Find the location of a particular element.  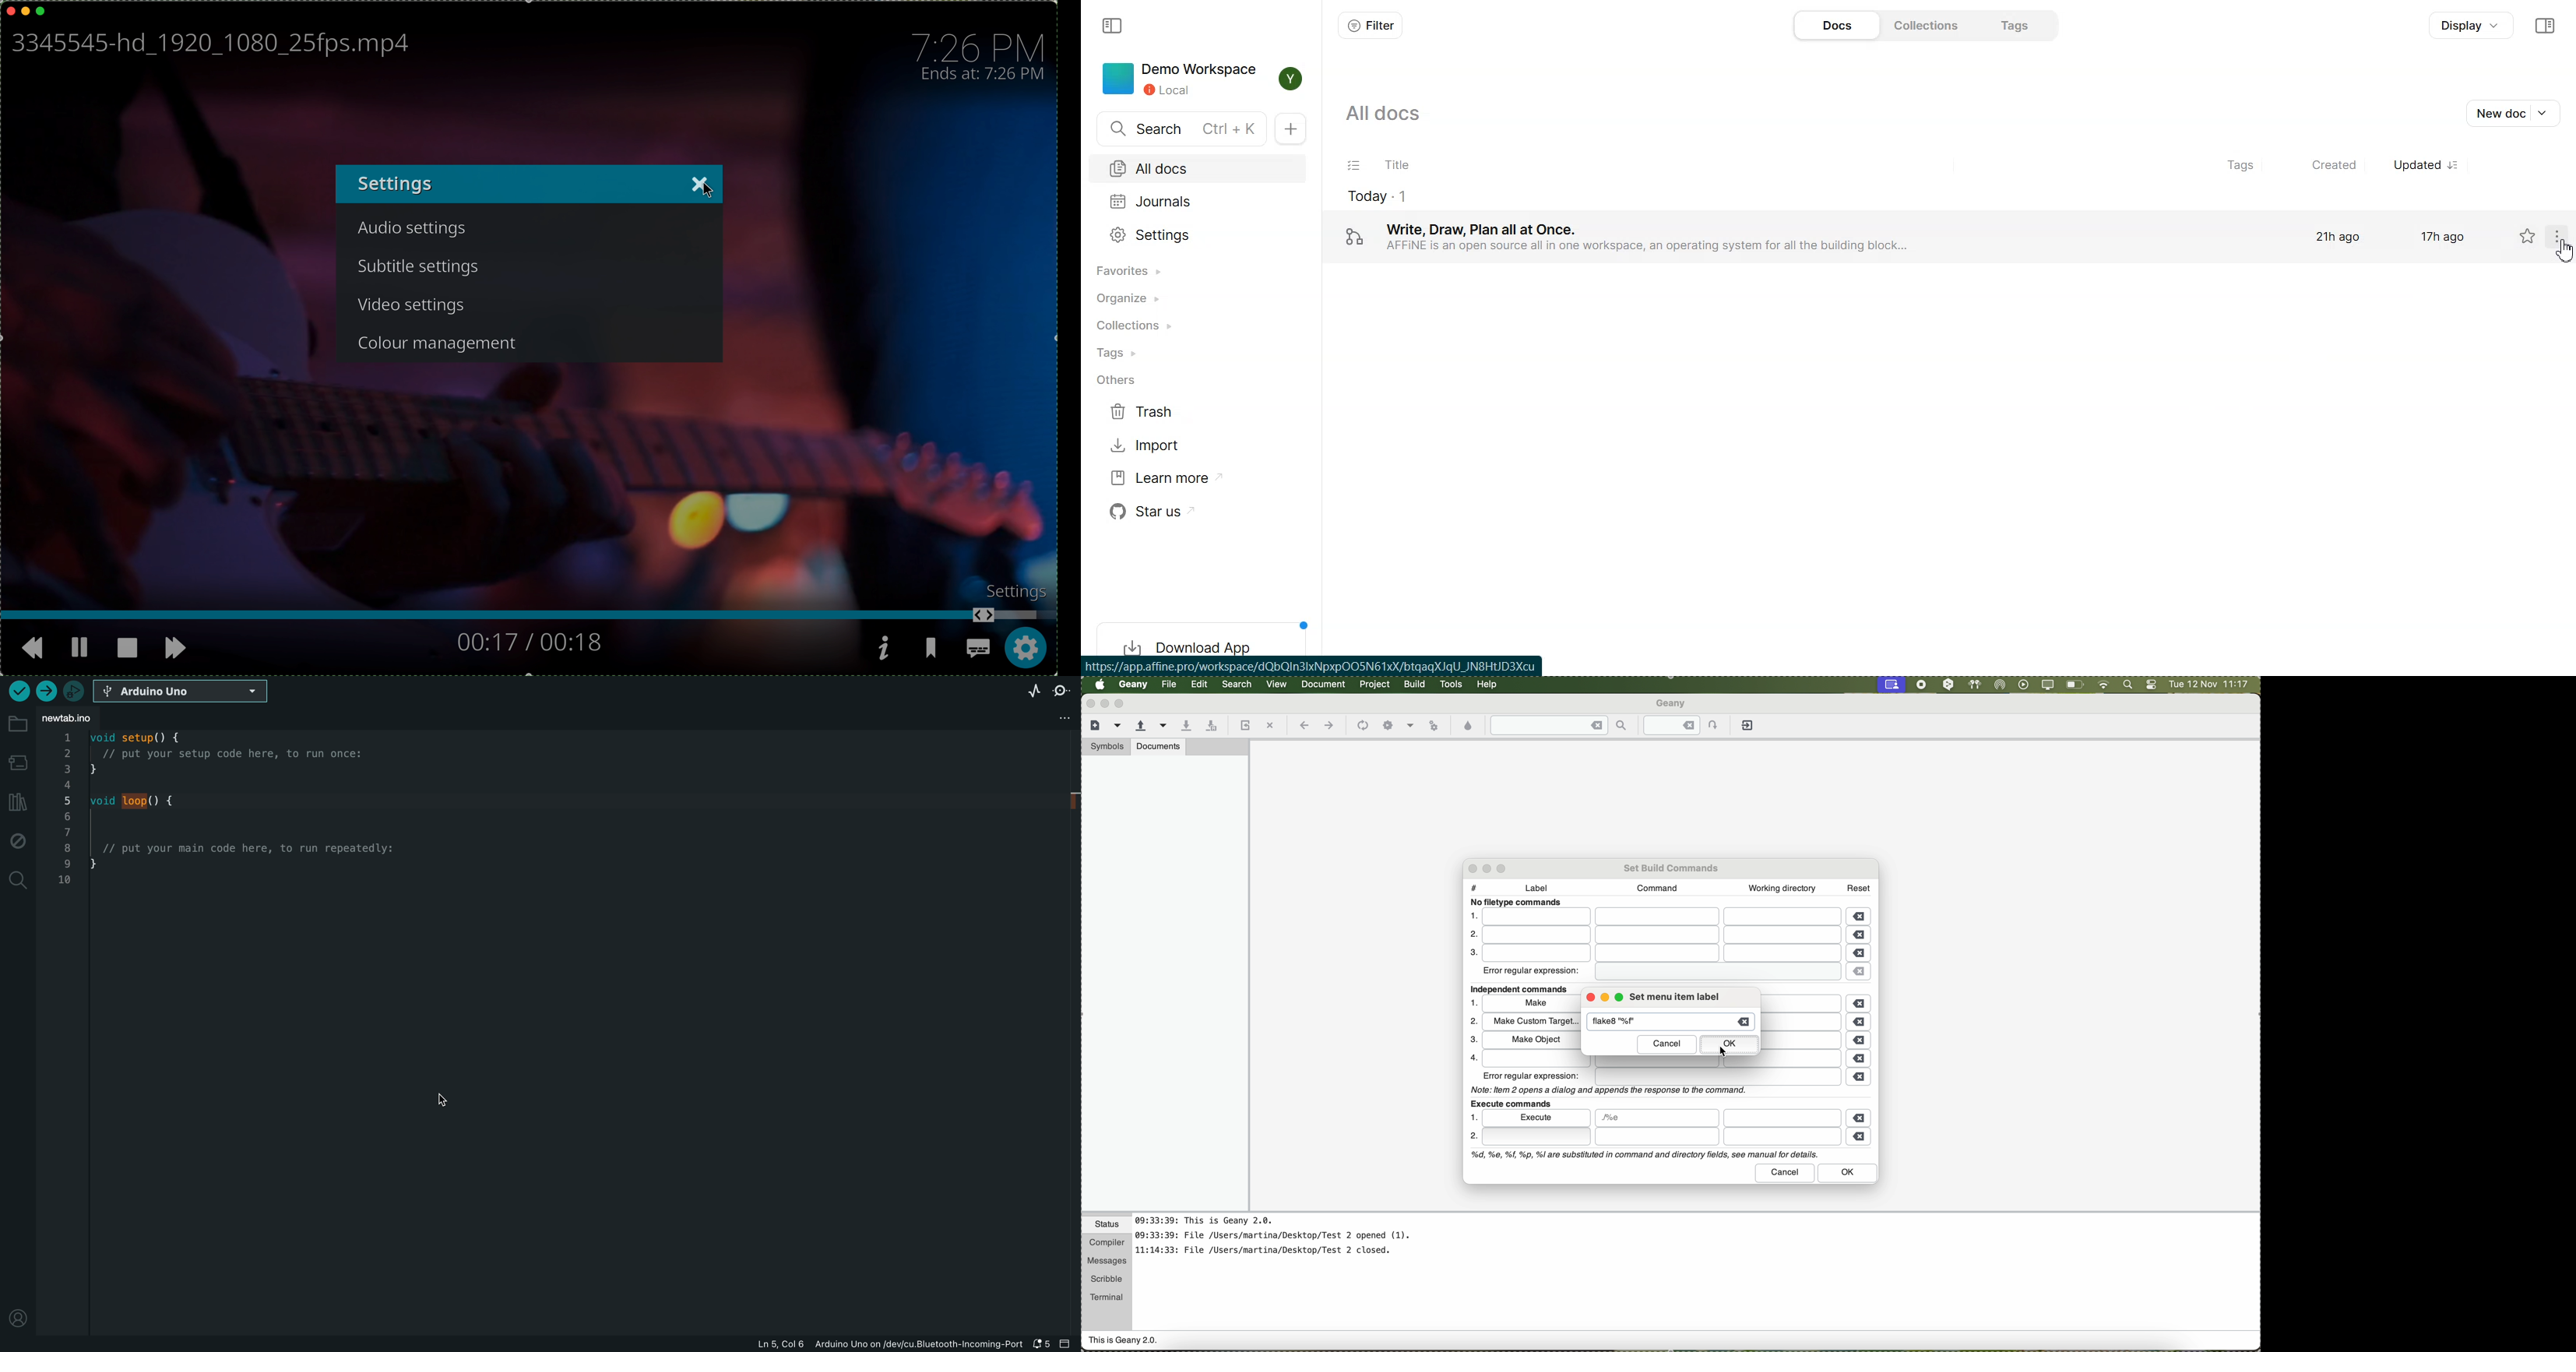

create a new file from a template is located at coordinates (1119, 726).